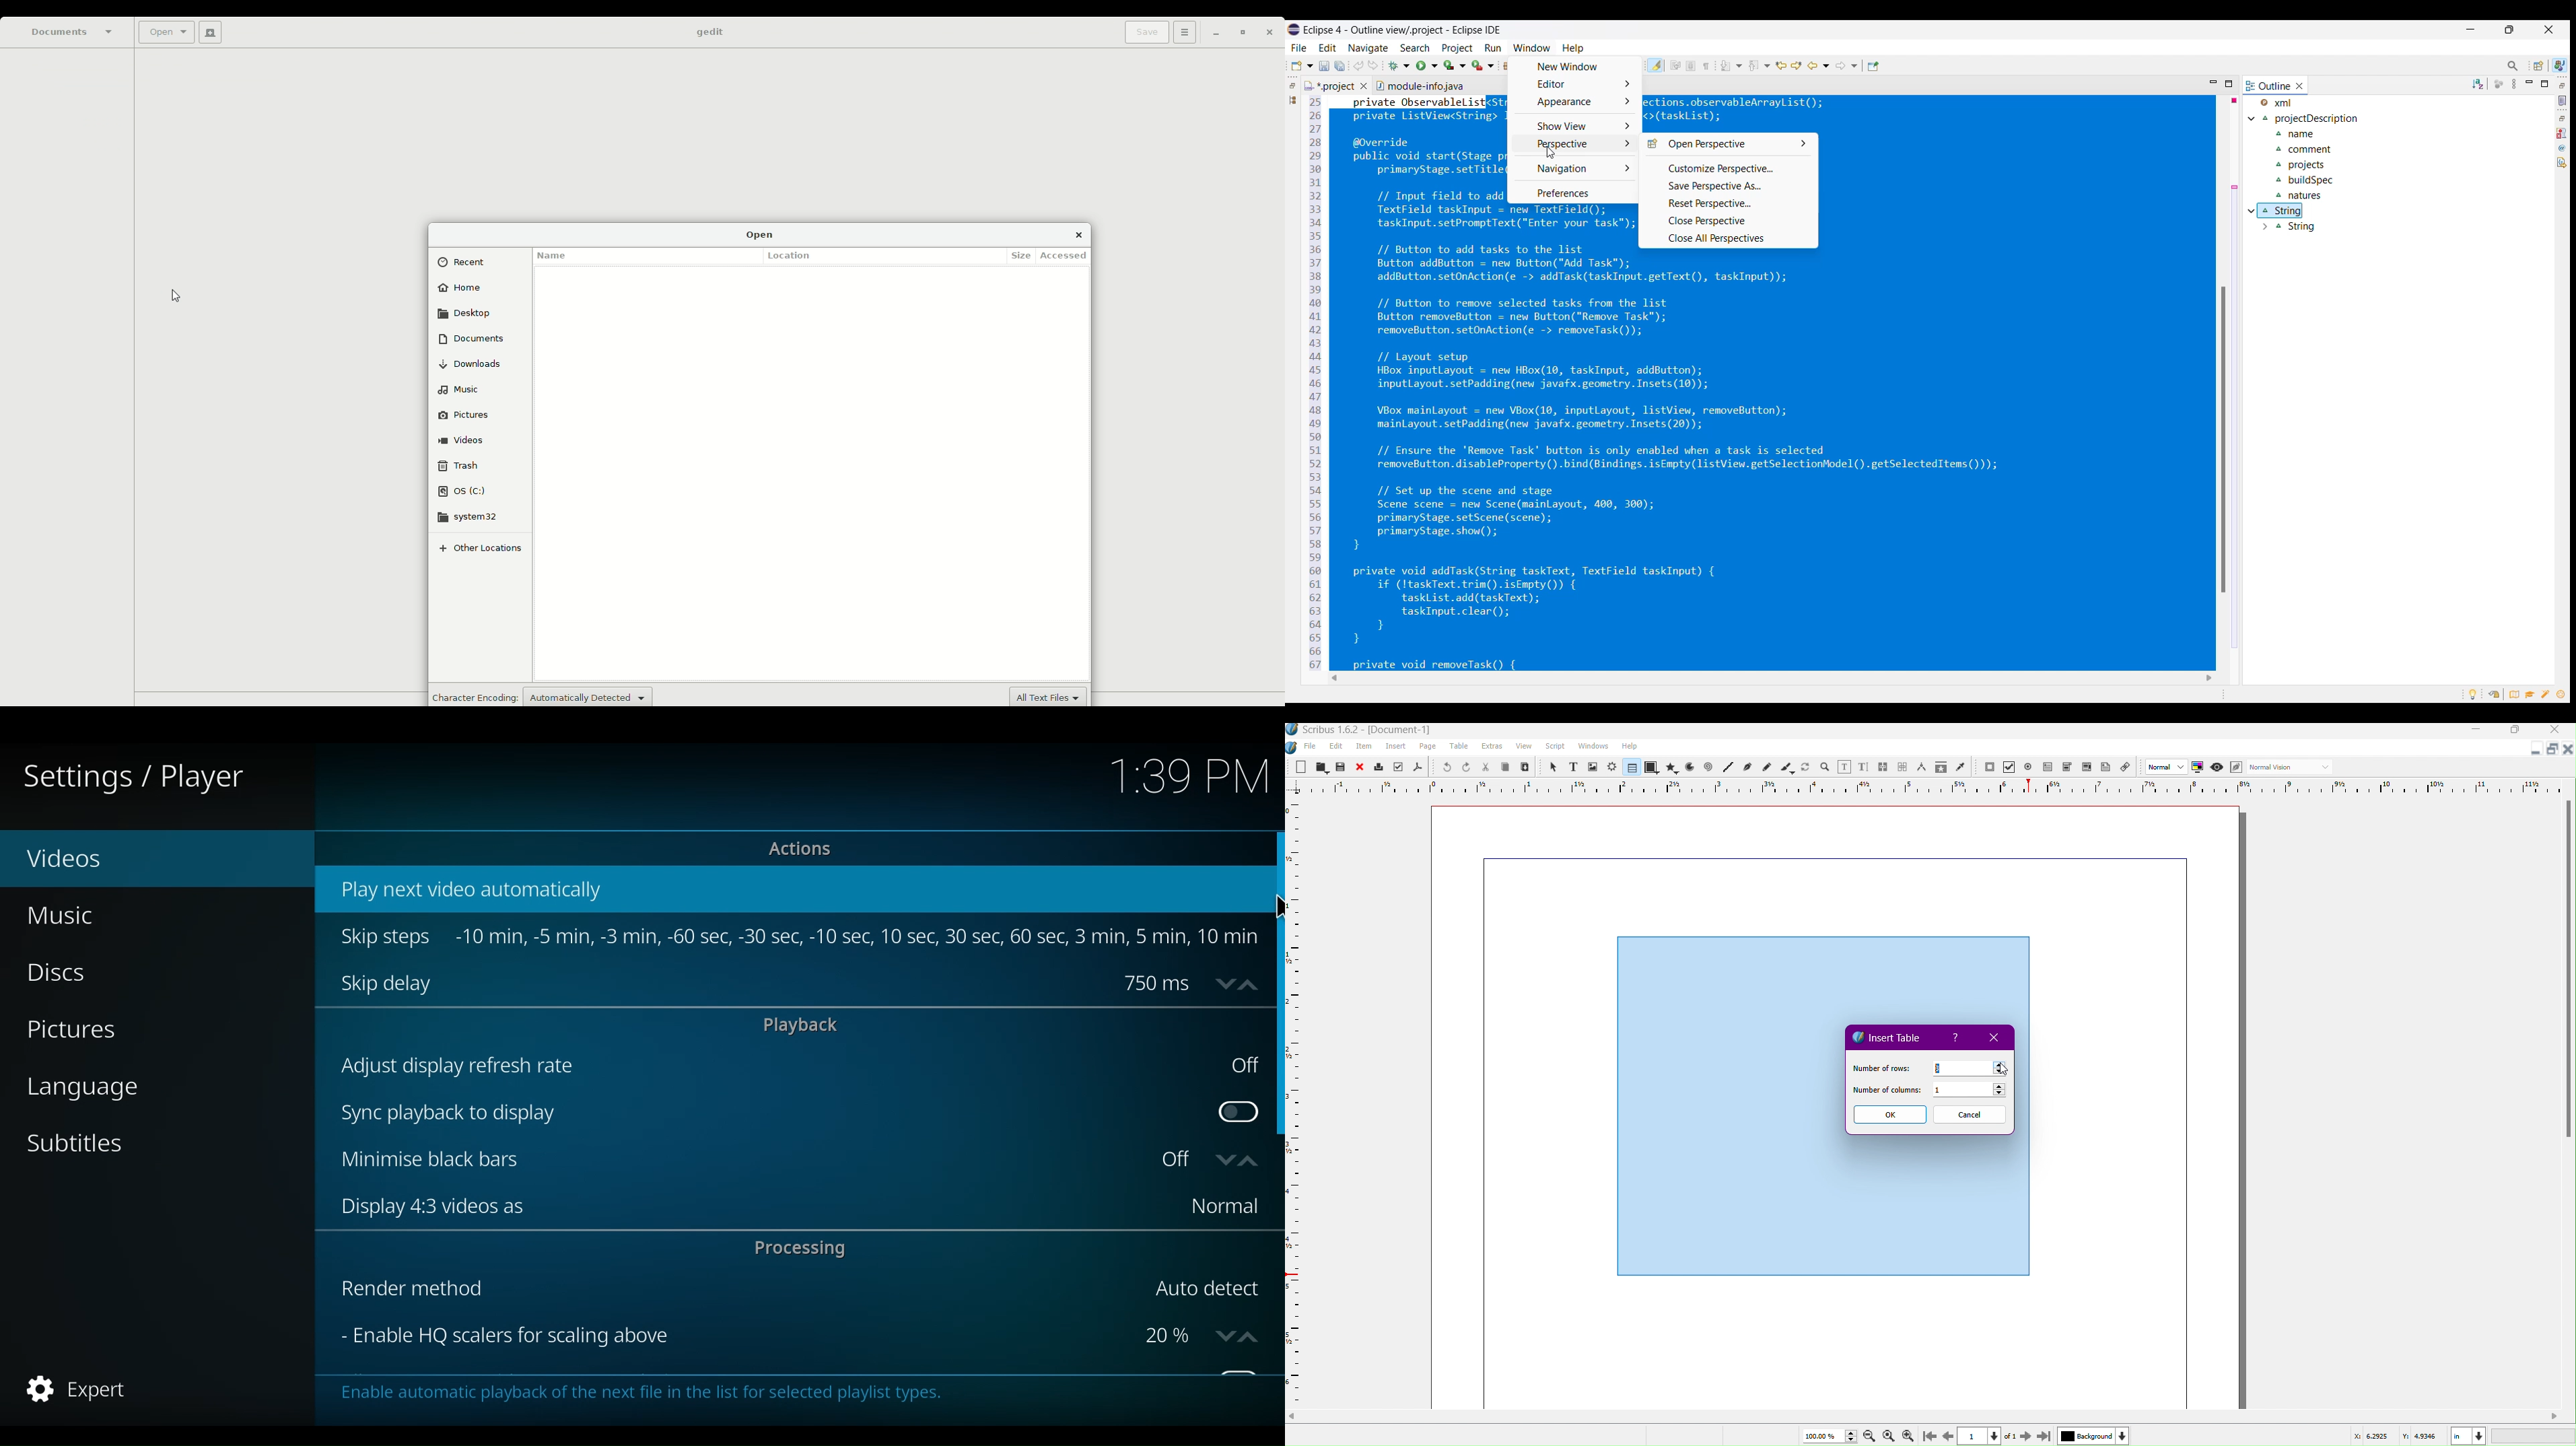  What do you see at coordinates (73, 31) in the screenshot?
I see `Documents` at bounding box center [73, 31].